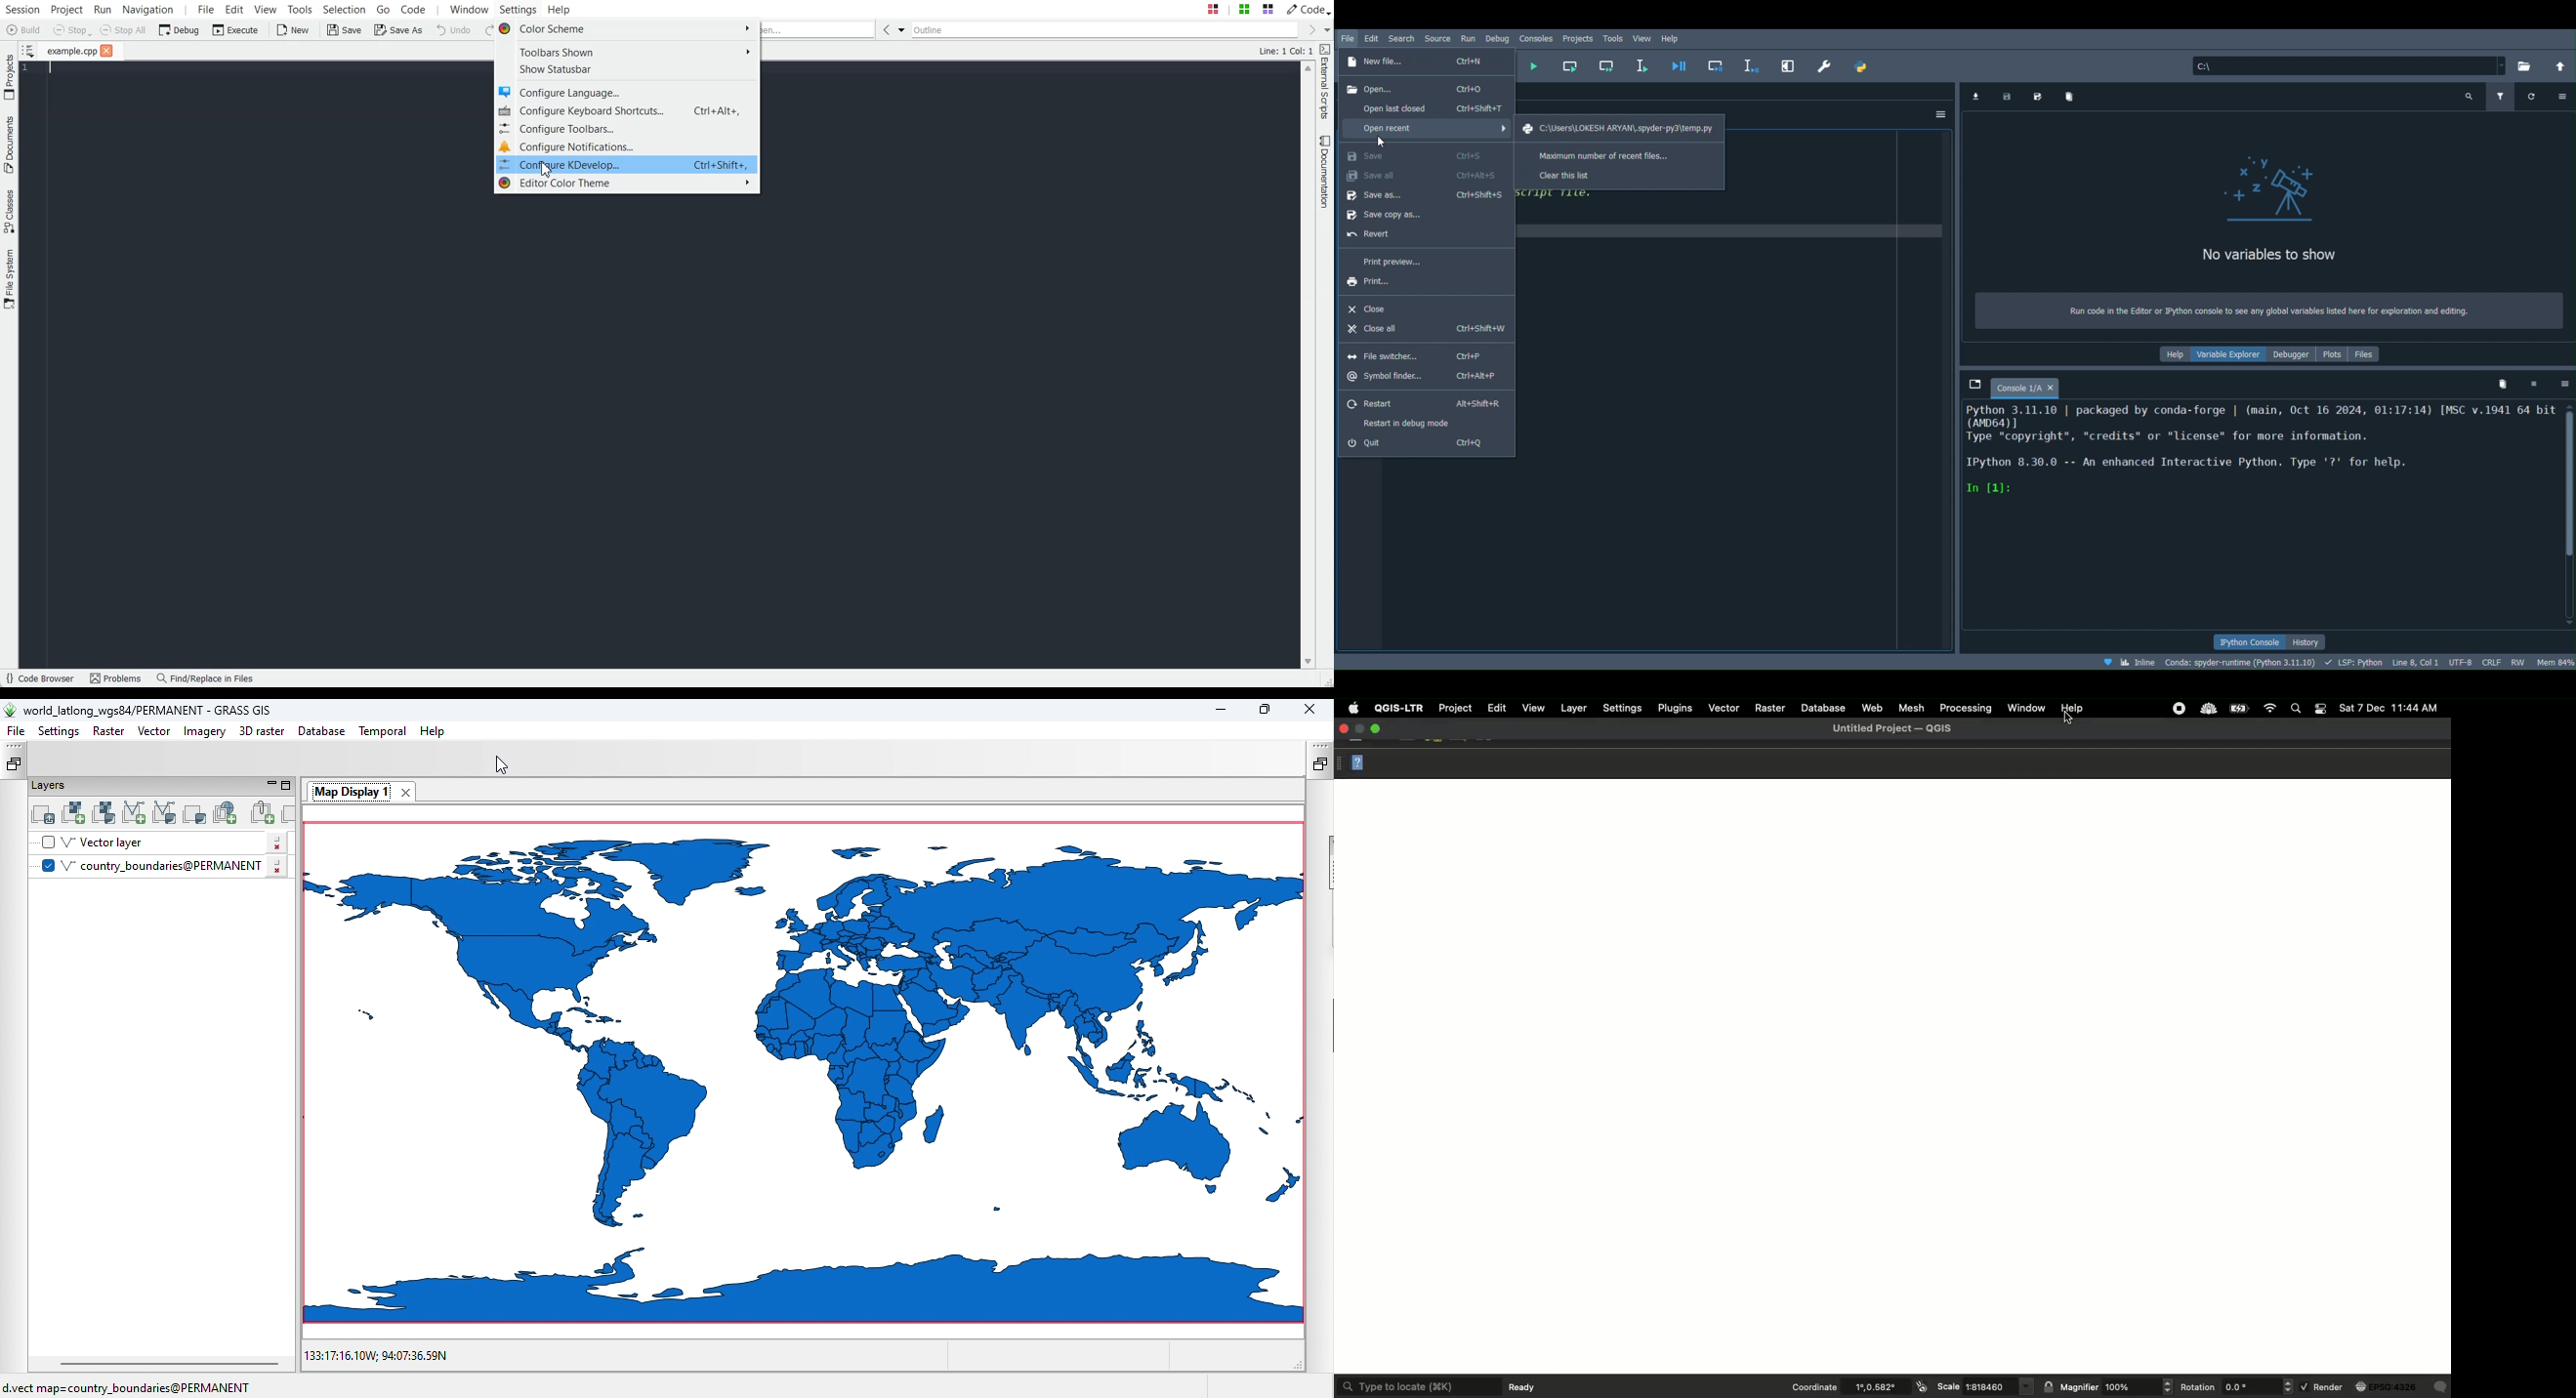 The width and height of the screenshot is (2576, 1400). Describe the element at coordinates (1426, 63) in the screenshot. I see `New file ` at that location.